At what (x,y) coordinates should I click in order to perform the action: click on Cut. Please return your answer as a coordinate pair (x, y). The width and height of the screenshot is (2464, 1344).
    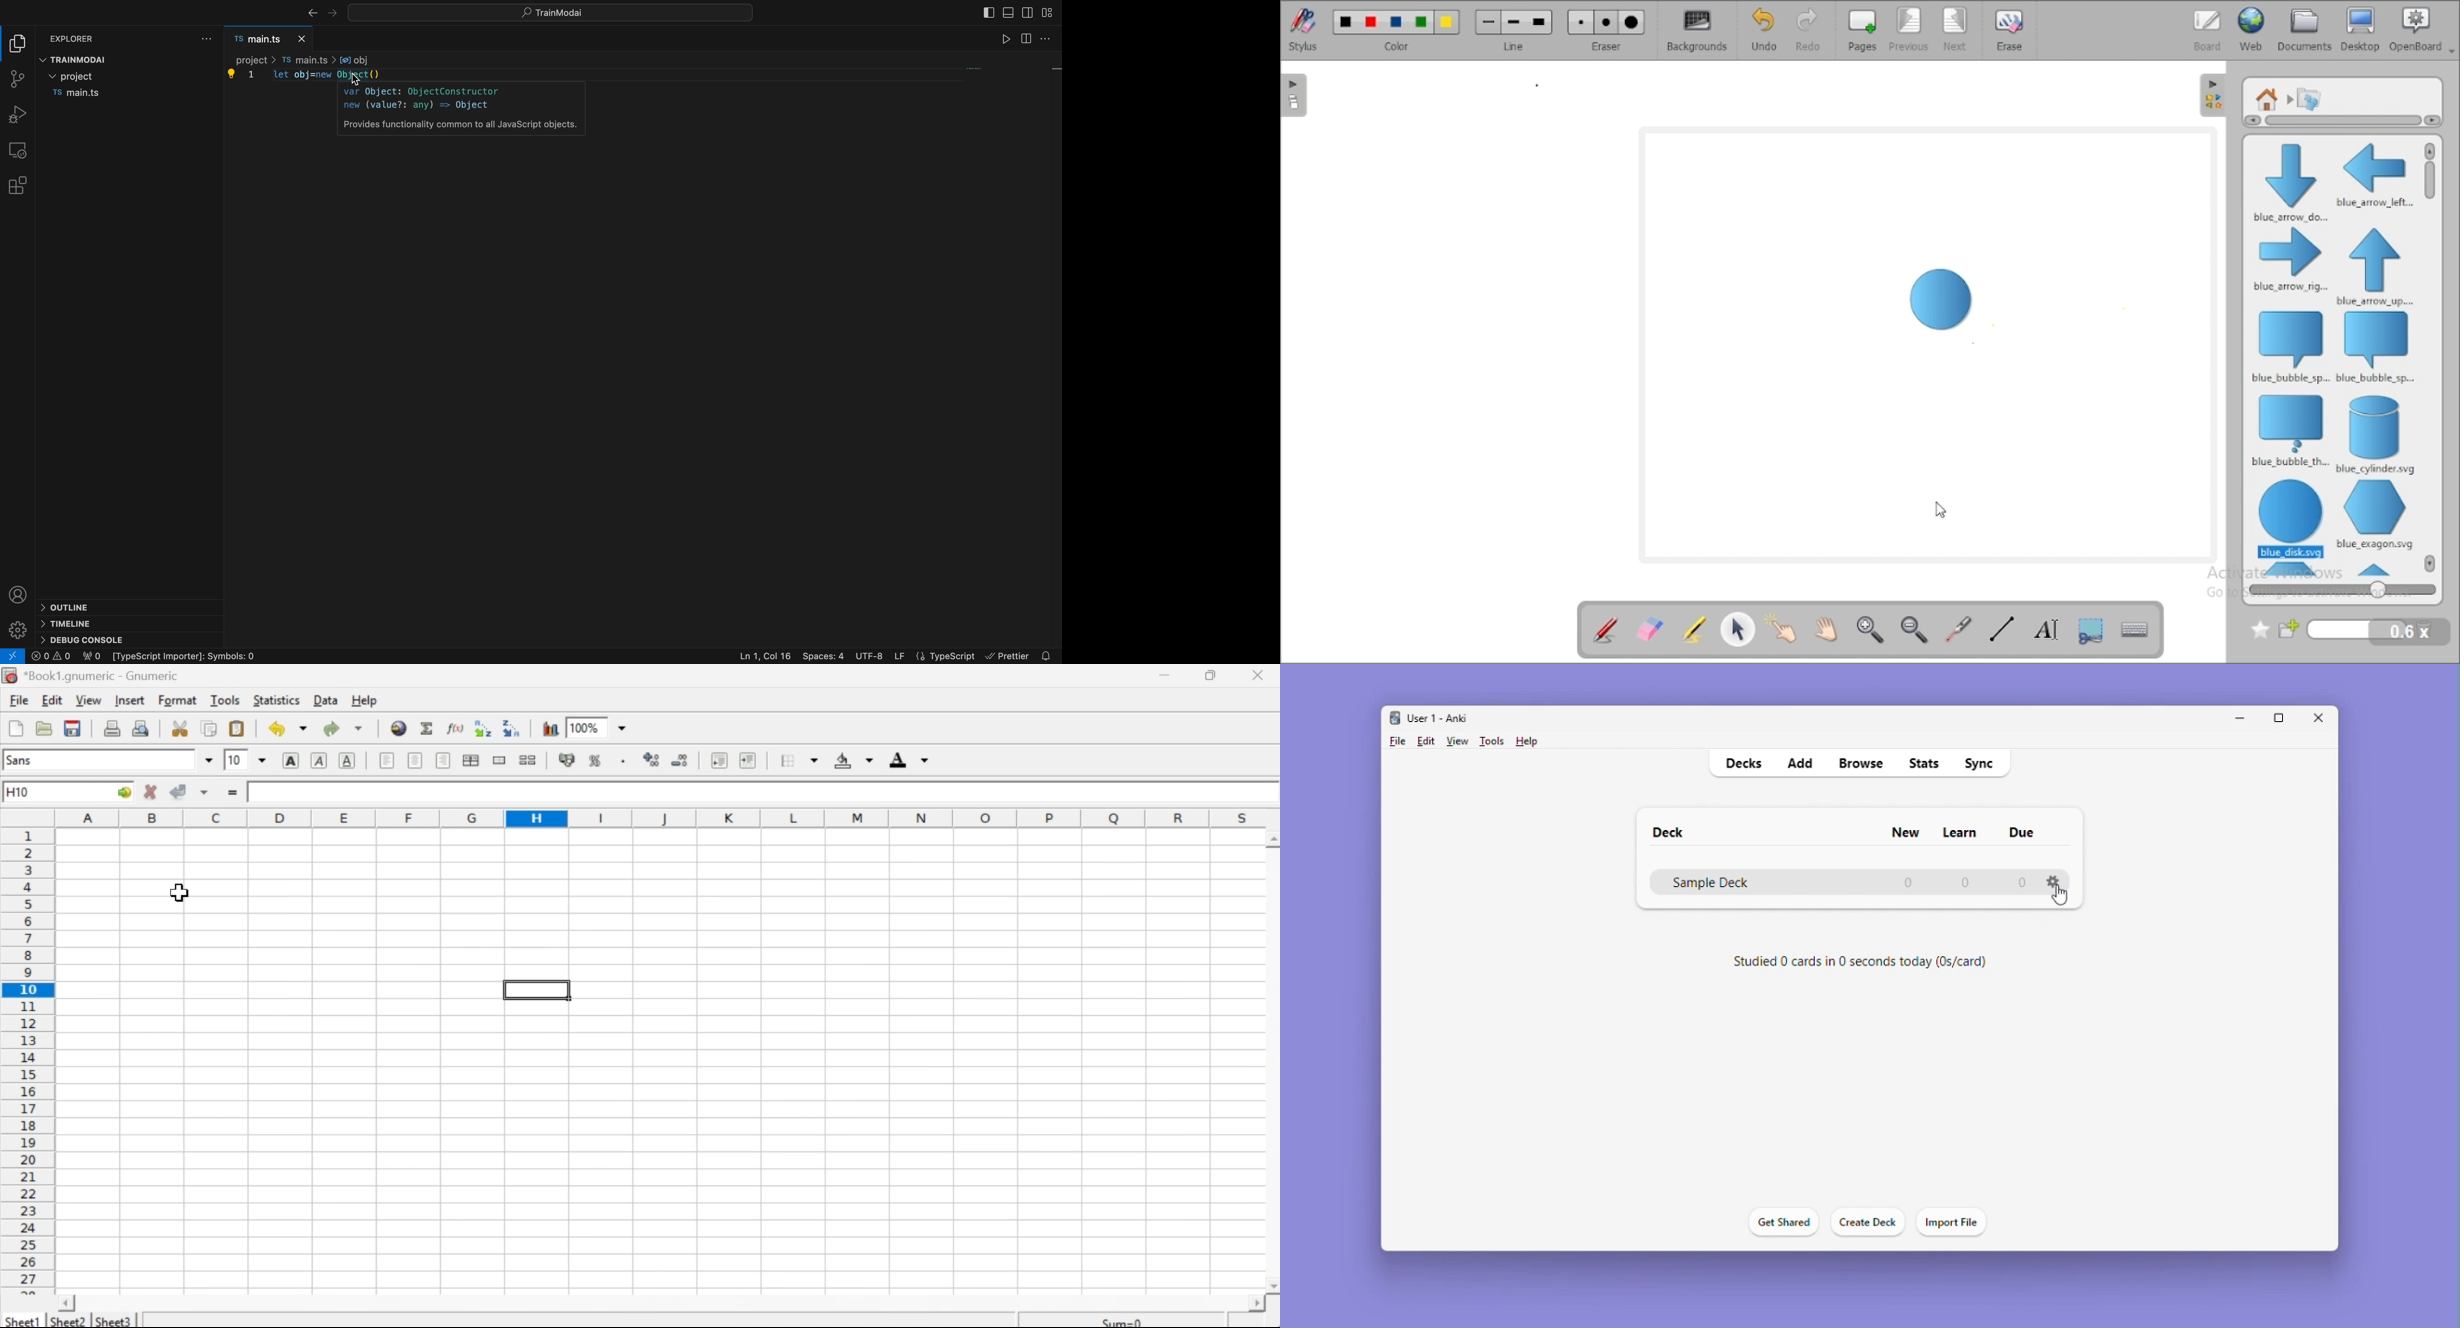
    Looking at the image, I should click on (181, 729).